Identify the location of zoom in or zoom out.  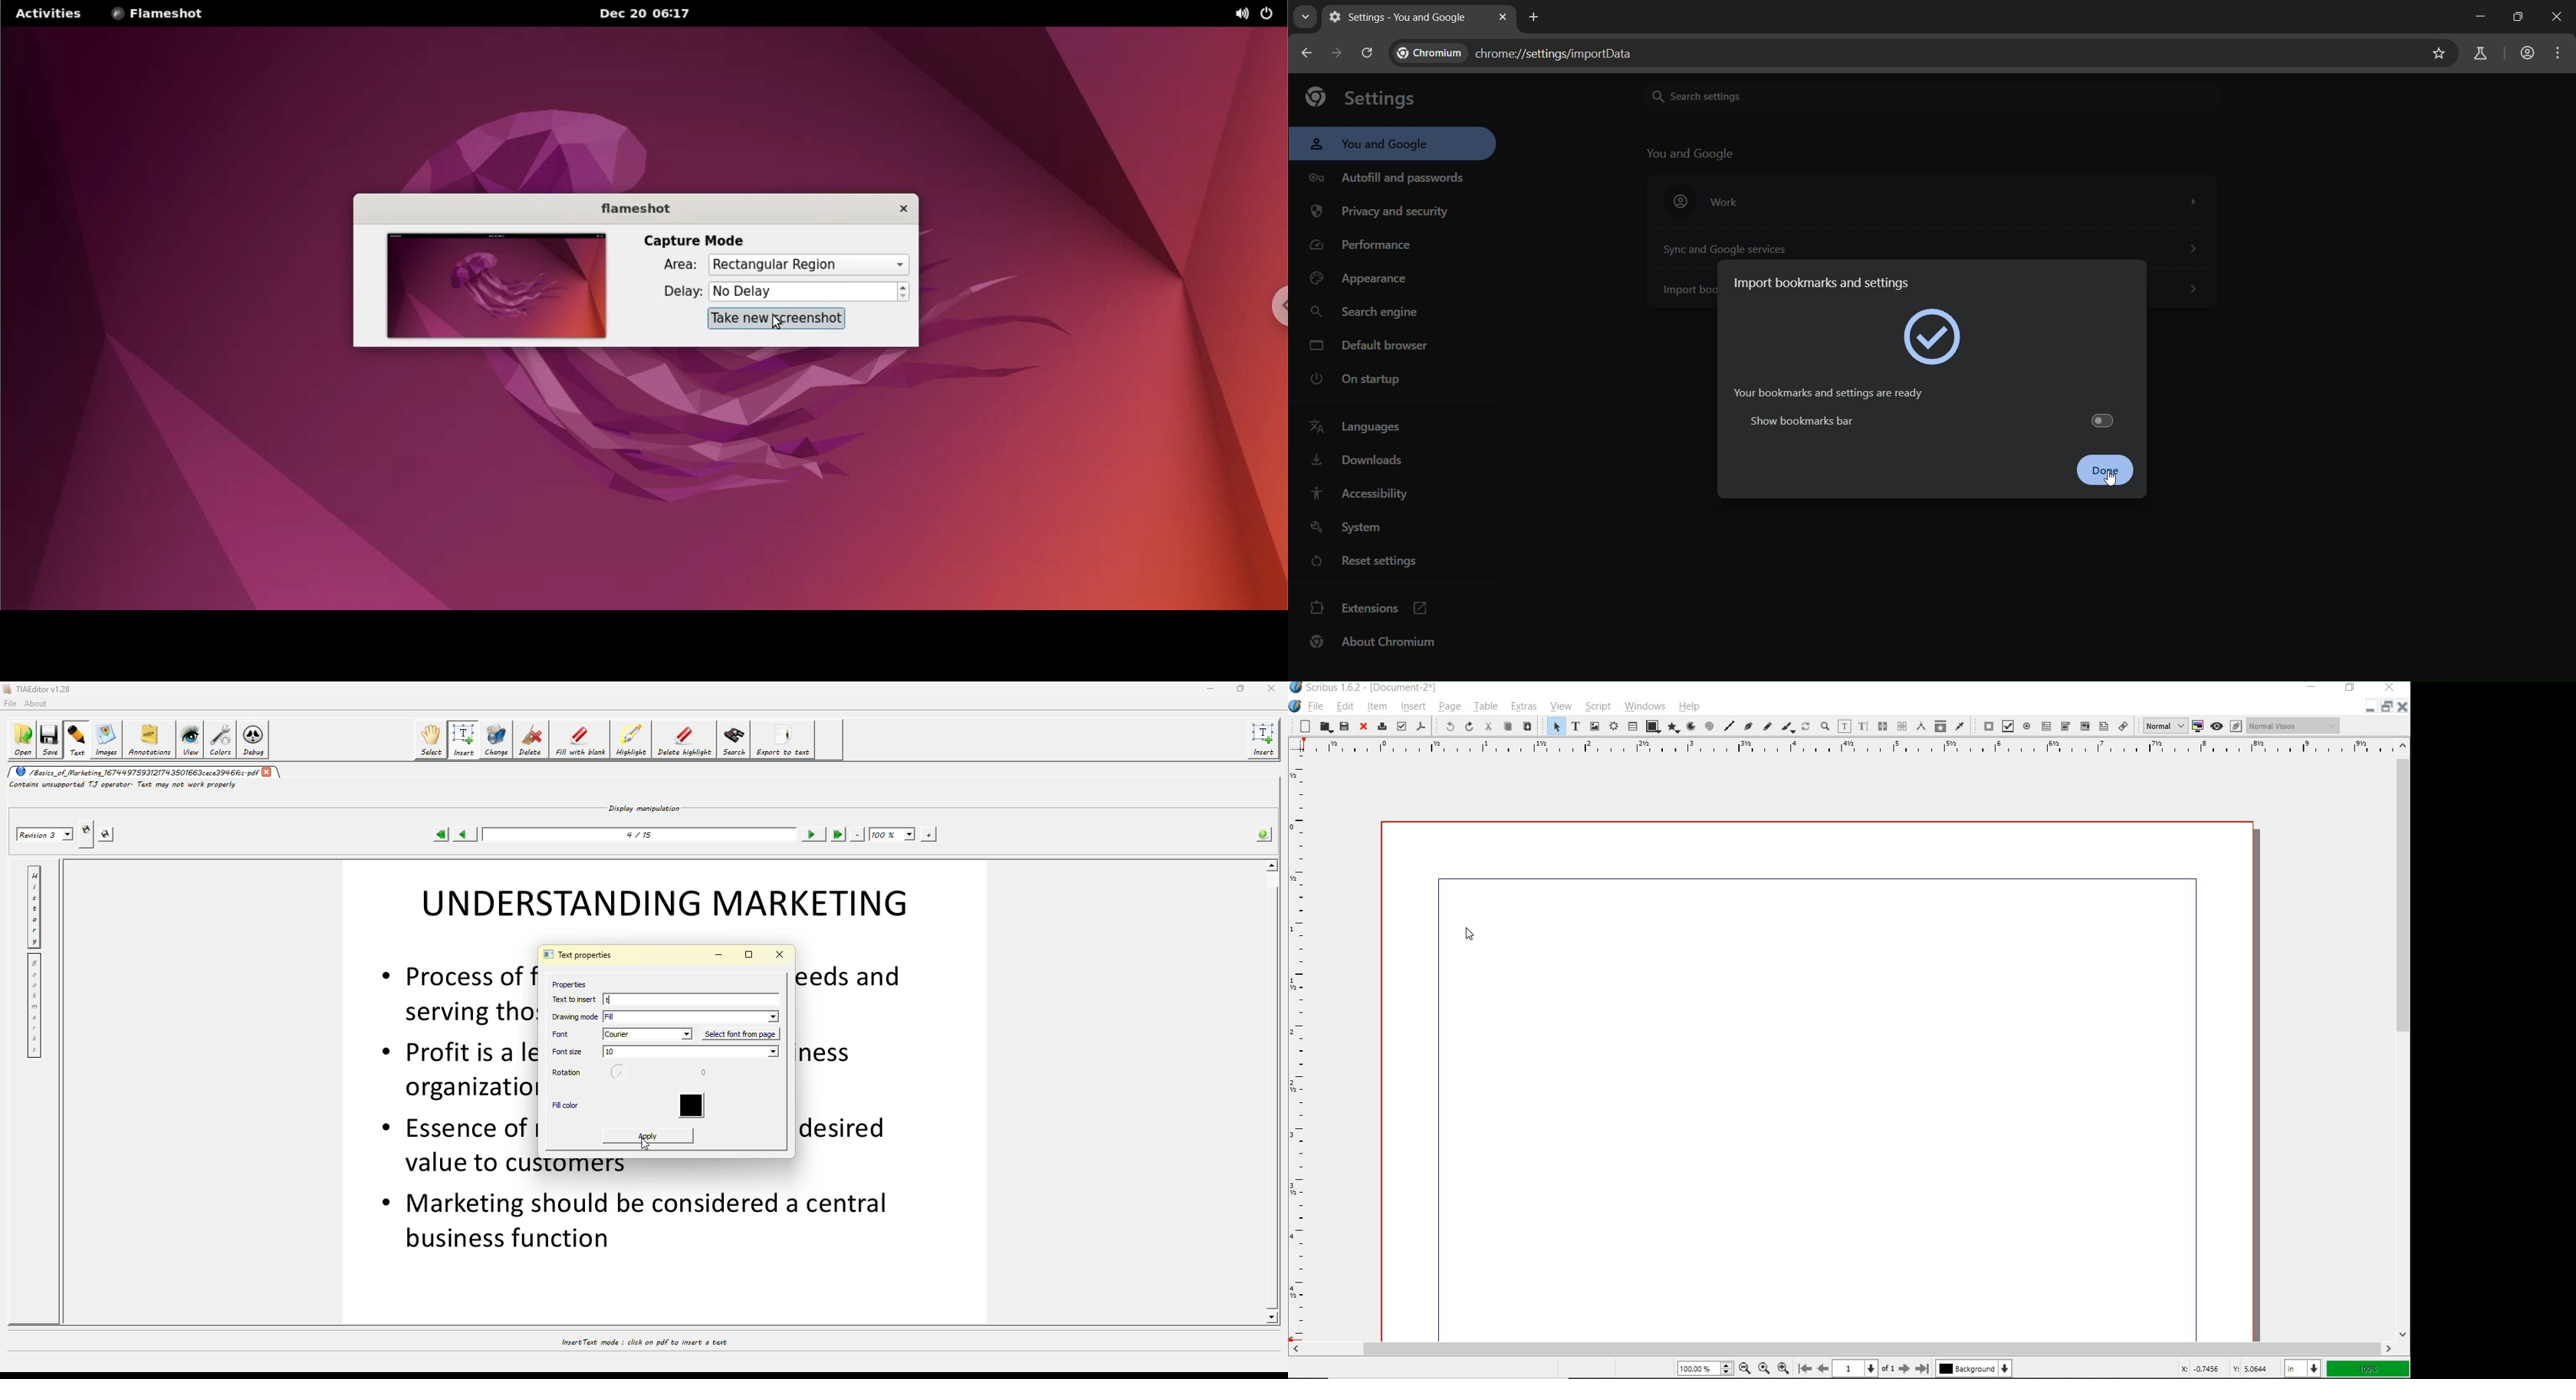
(1825, 726).